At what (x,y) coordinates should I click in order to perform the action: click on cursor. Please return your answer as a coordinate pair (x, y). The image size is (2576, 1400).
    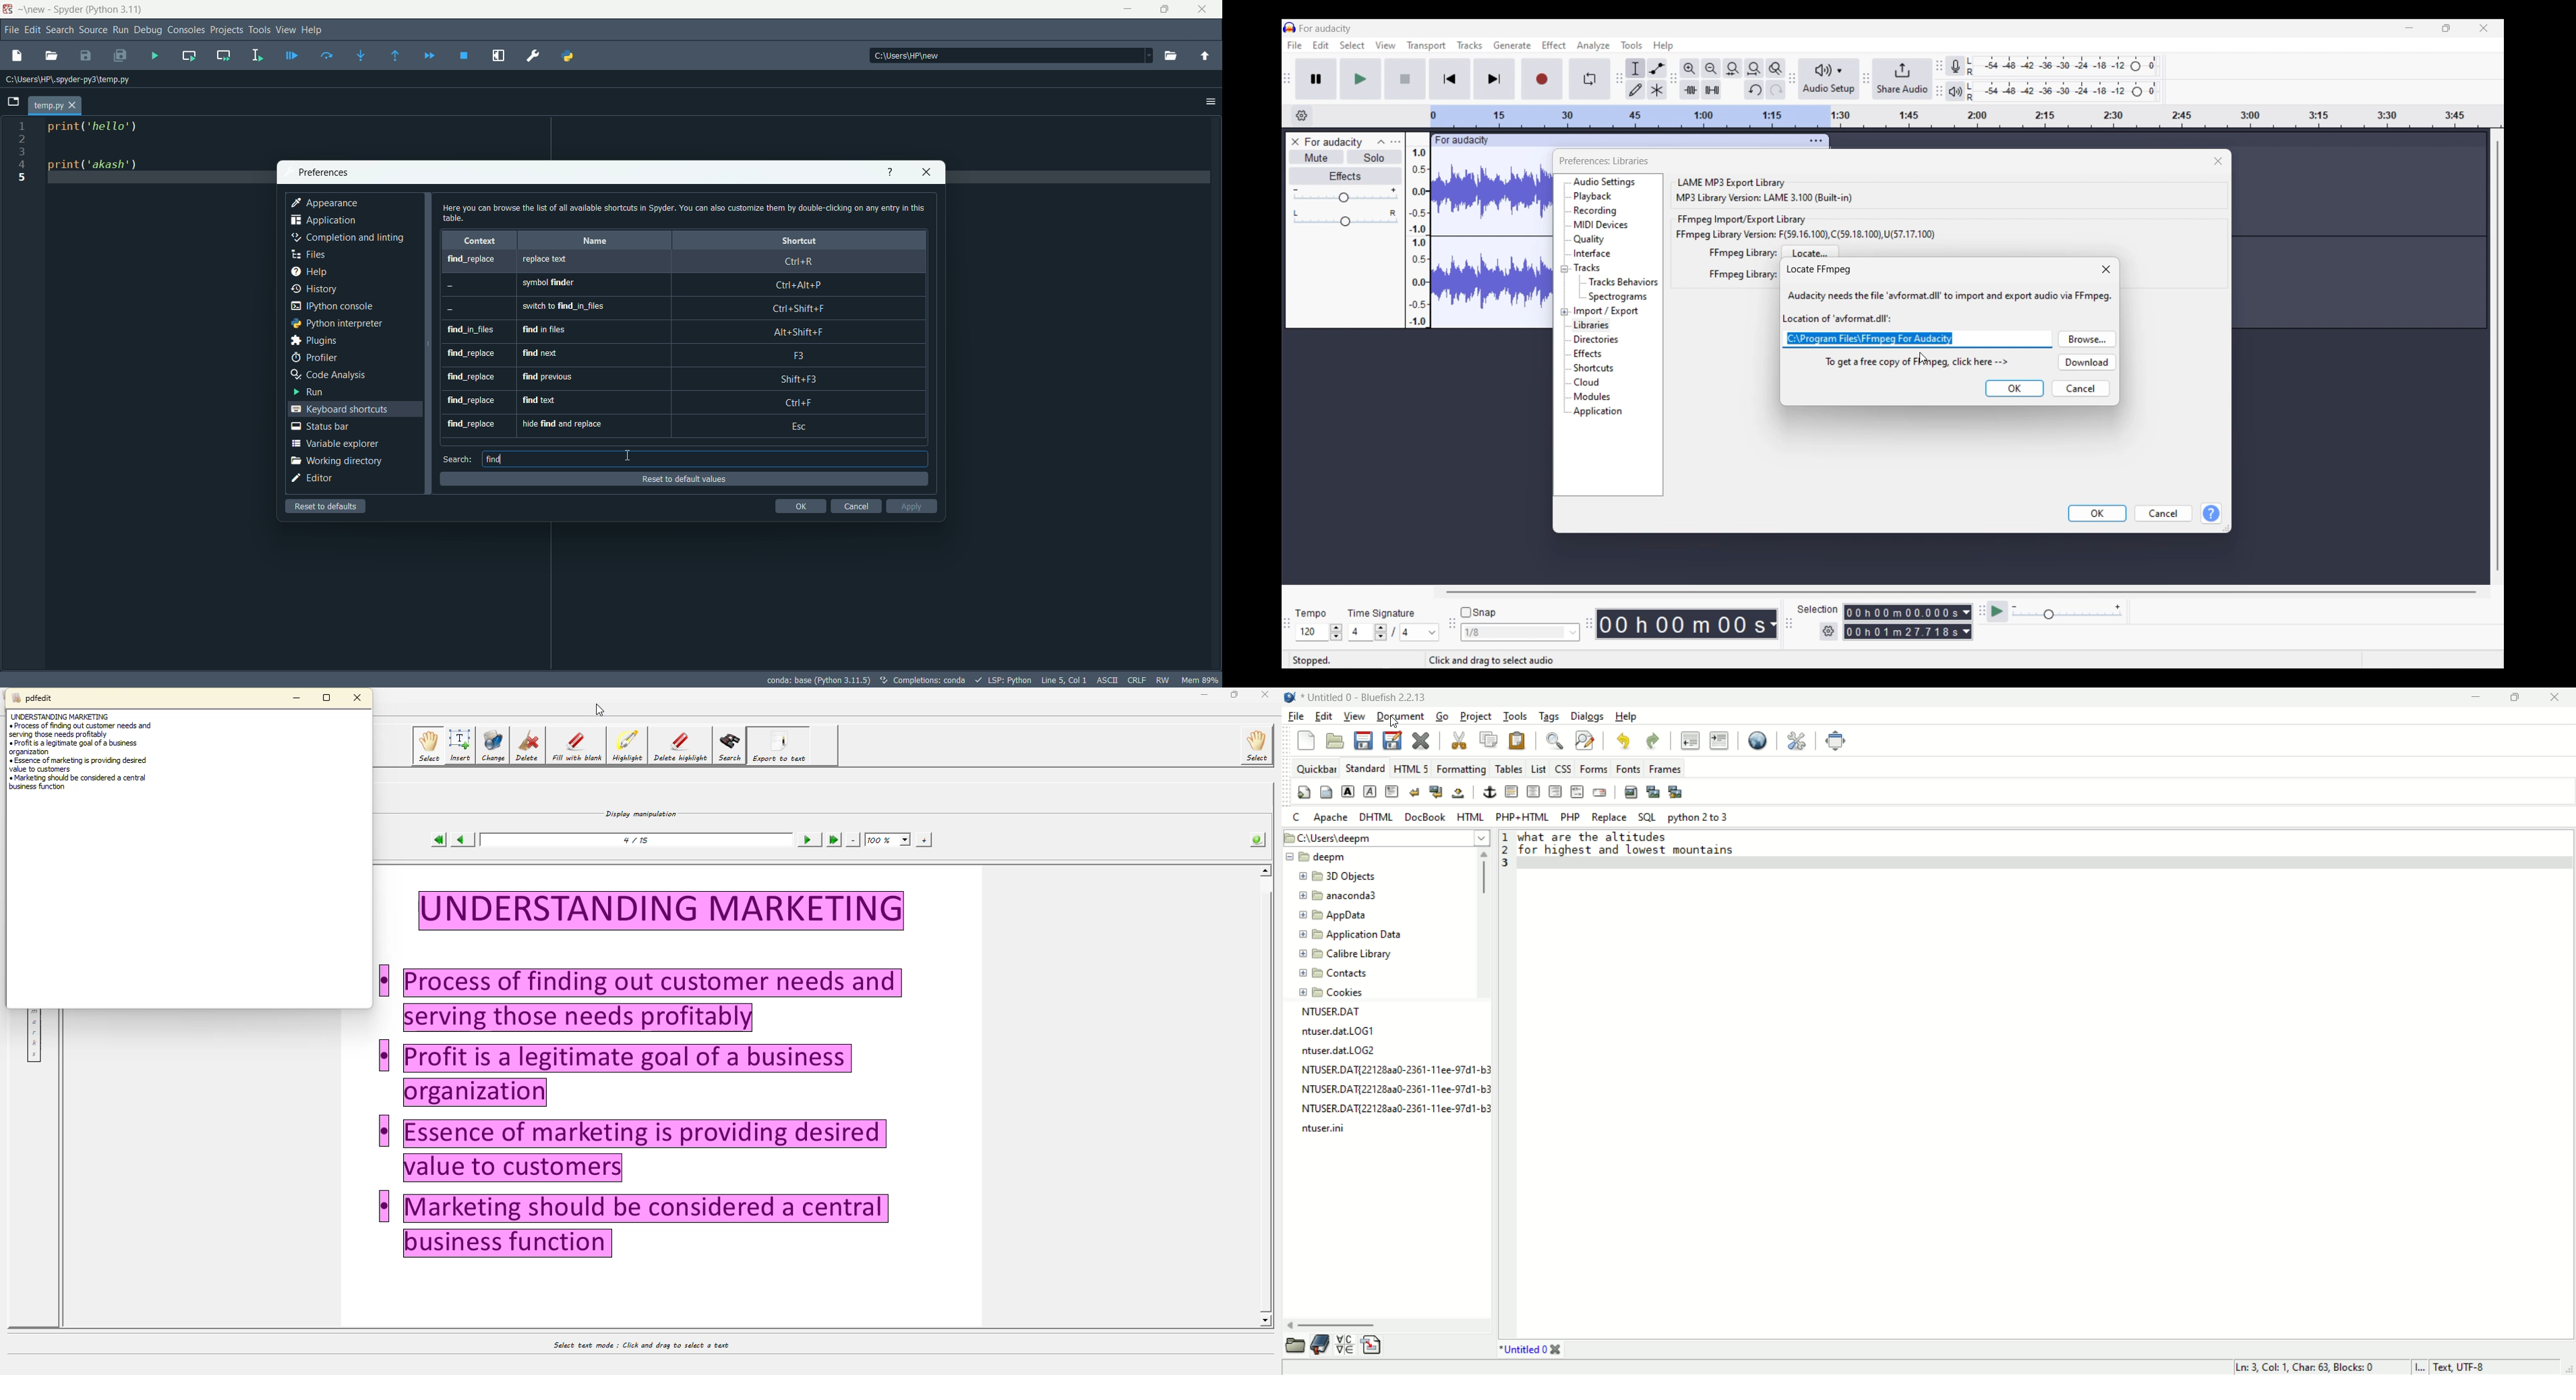
    Looking at the image, I should click on (628, 455).